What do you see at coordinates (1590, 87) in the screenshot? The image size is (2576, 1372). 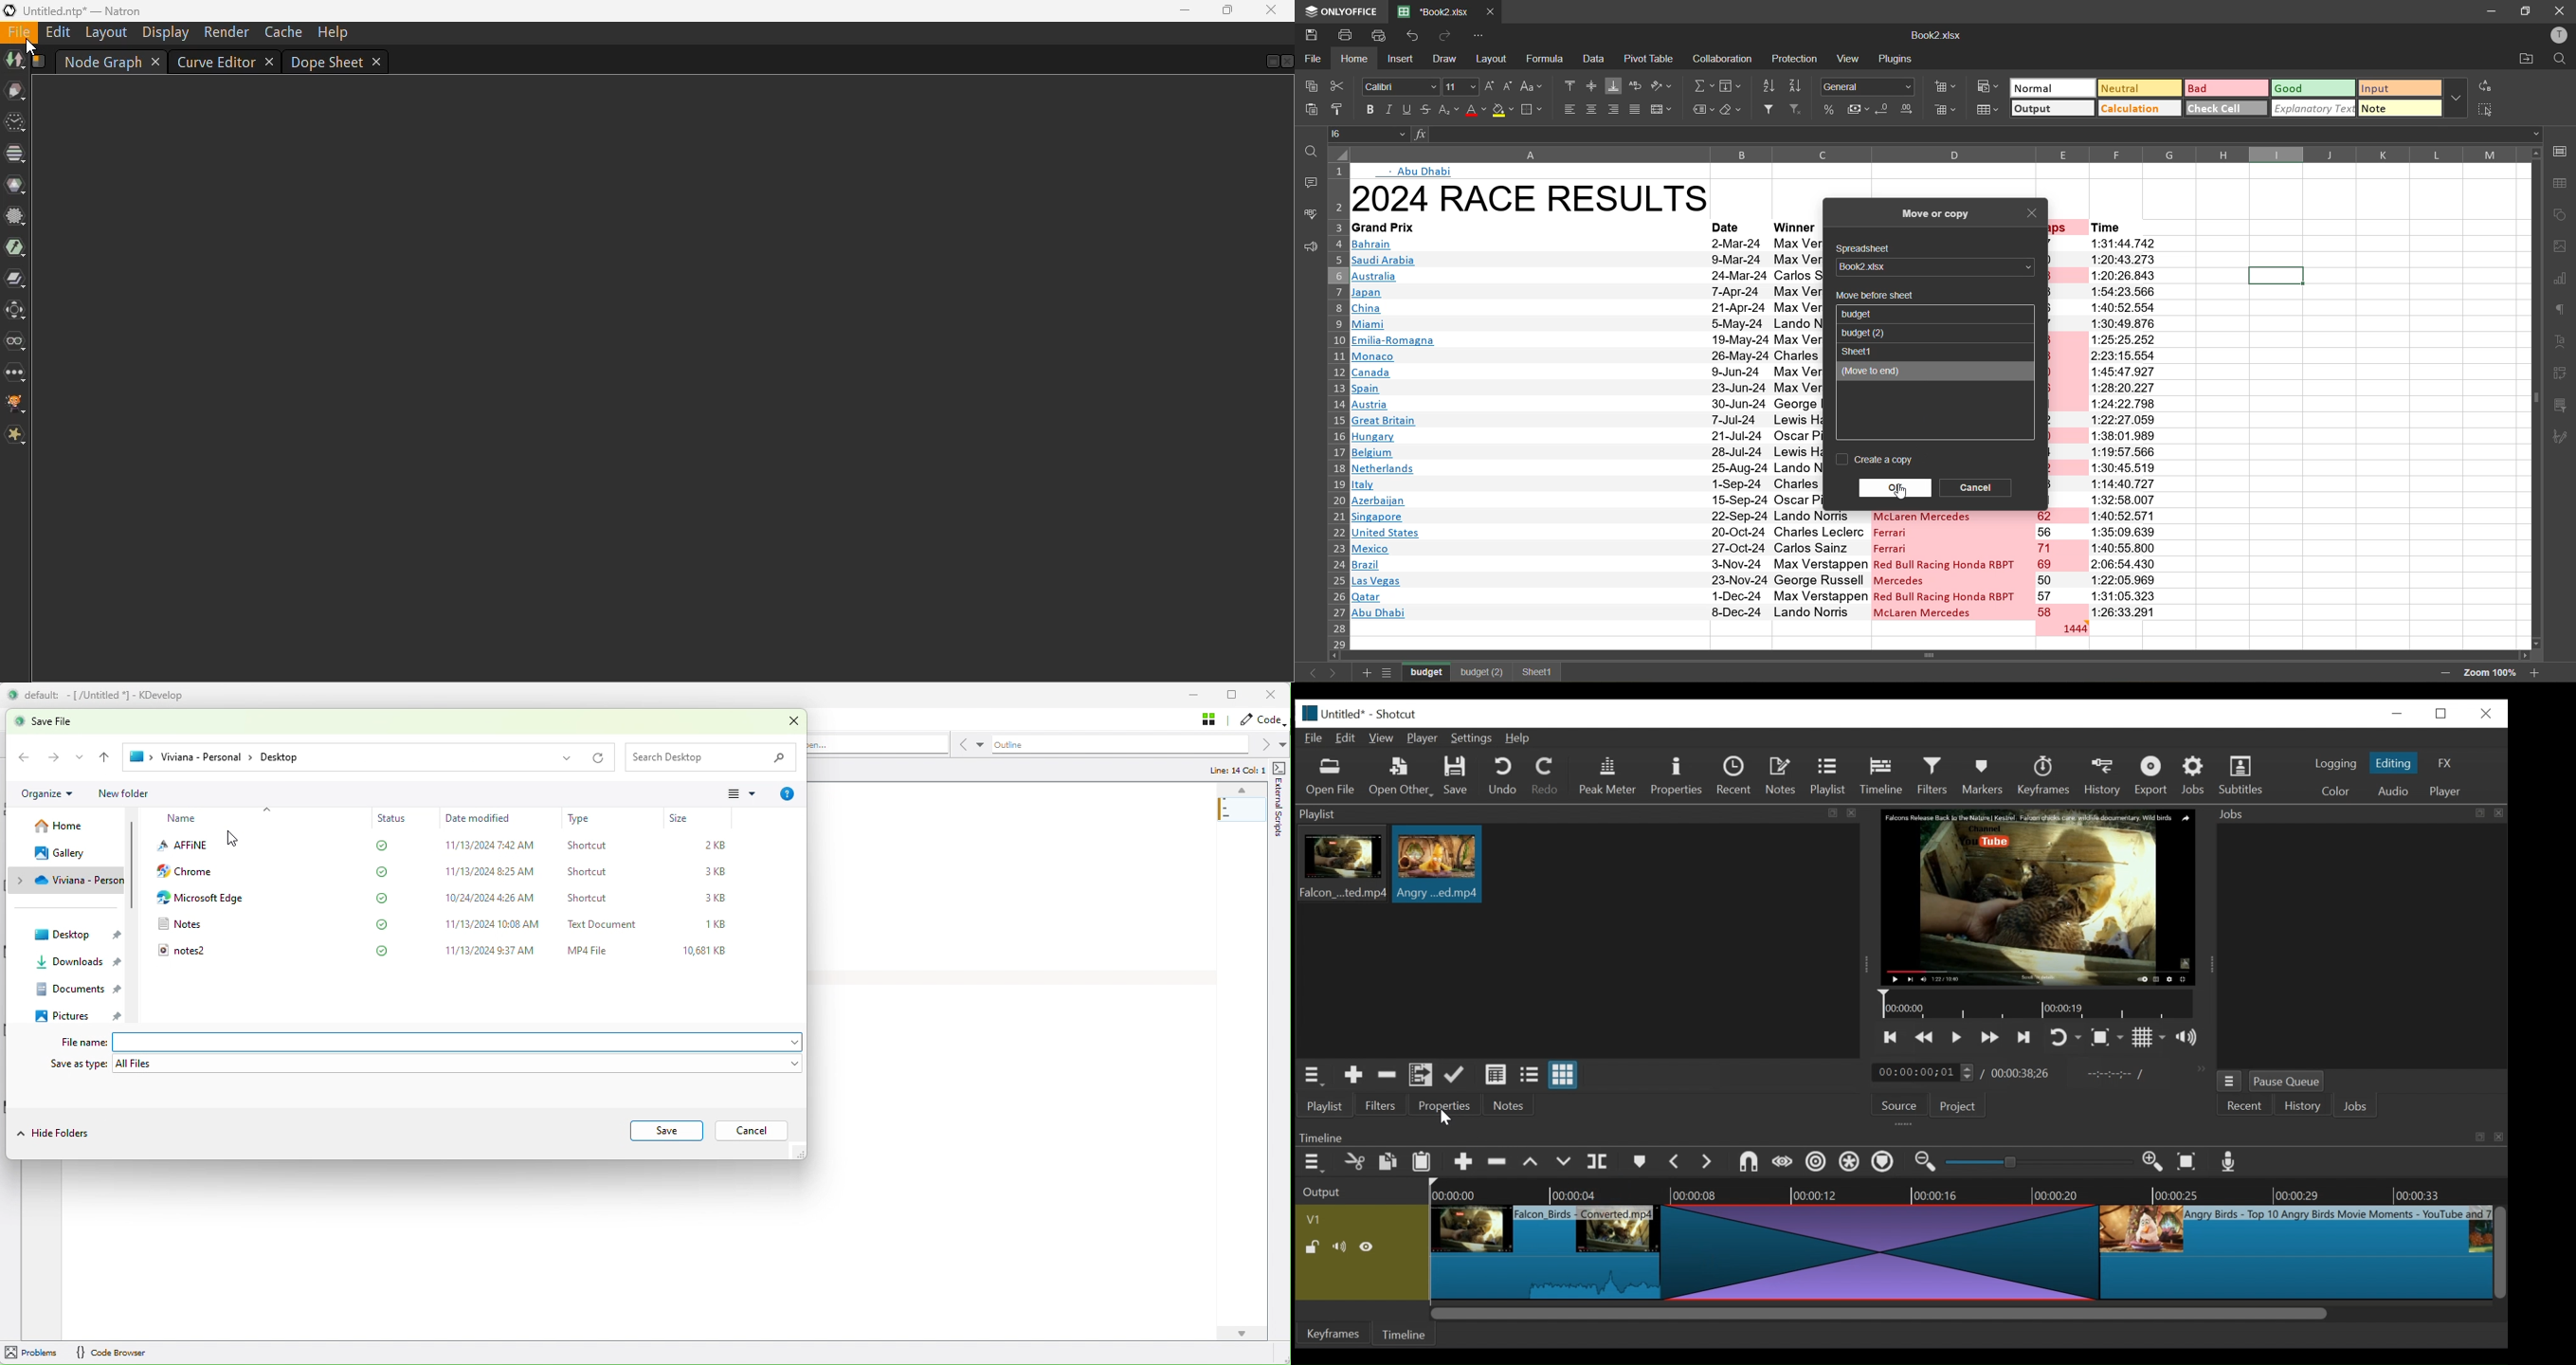 I see `align middle` at bounding box center [1590, 87].